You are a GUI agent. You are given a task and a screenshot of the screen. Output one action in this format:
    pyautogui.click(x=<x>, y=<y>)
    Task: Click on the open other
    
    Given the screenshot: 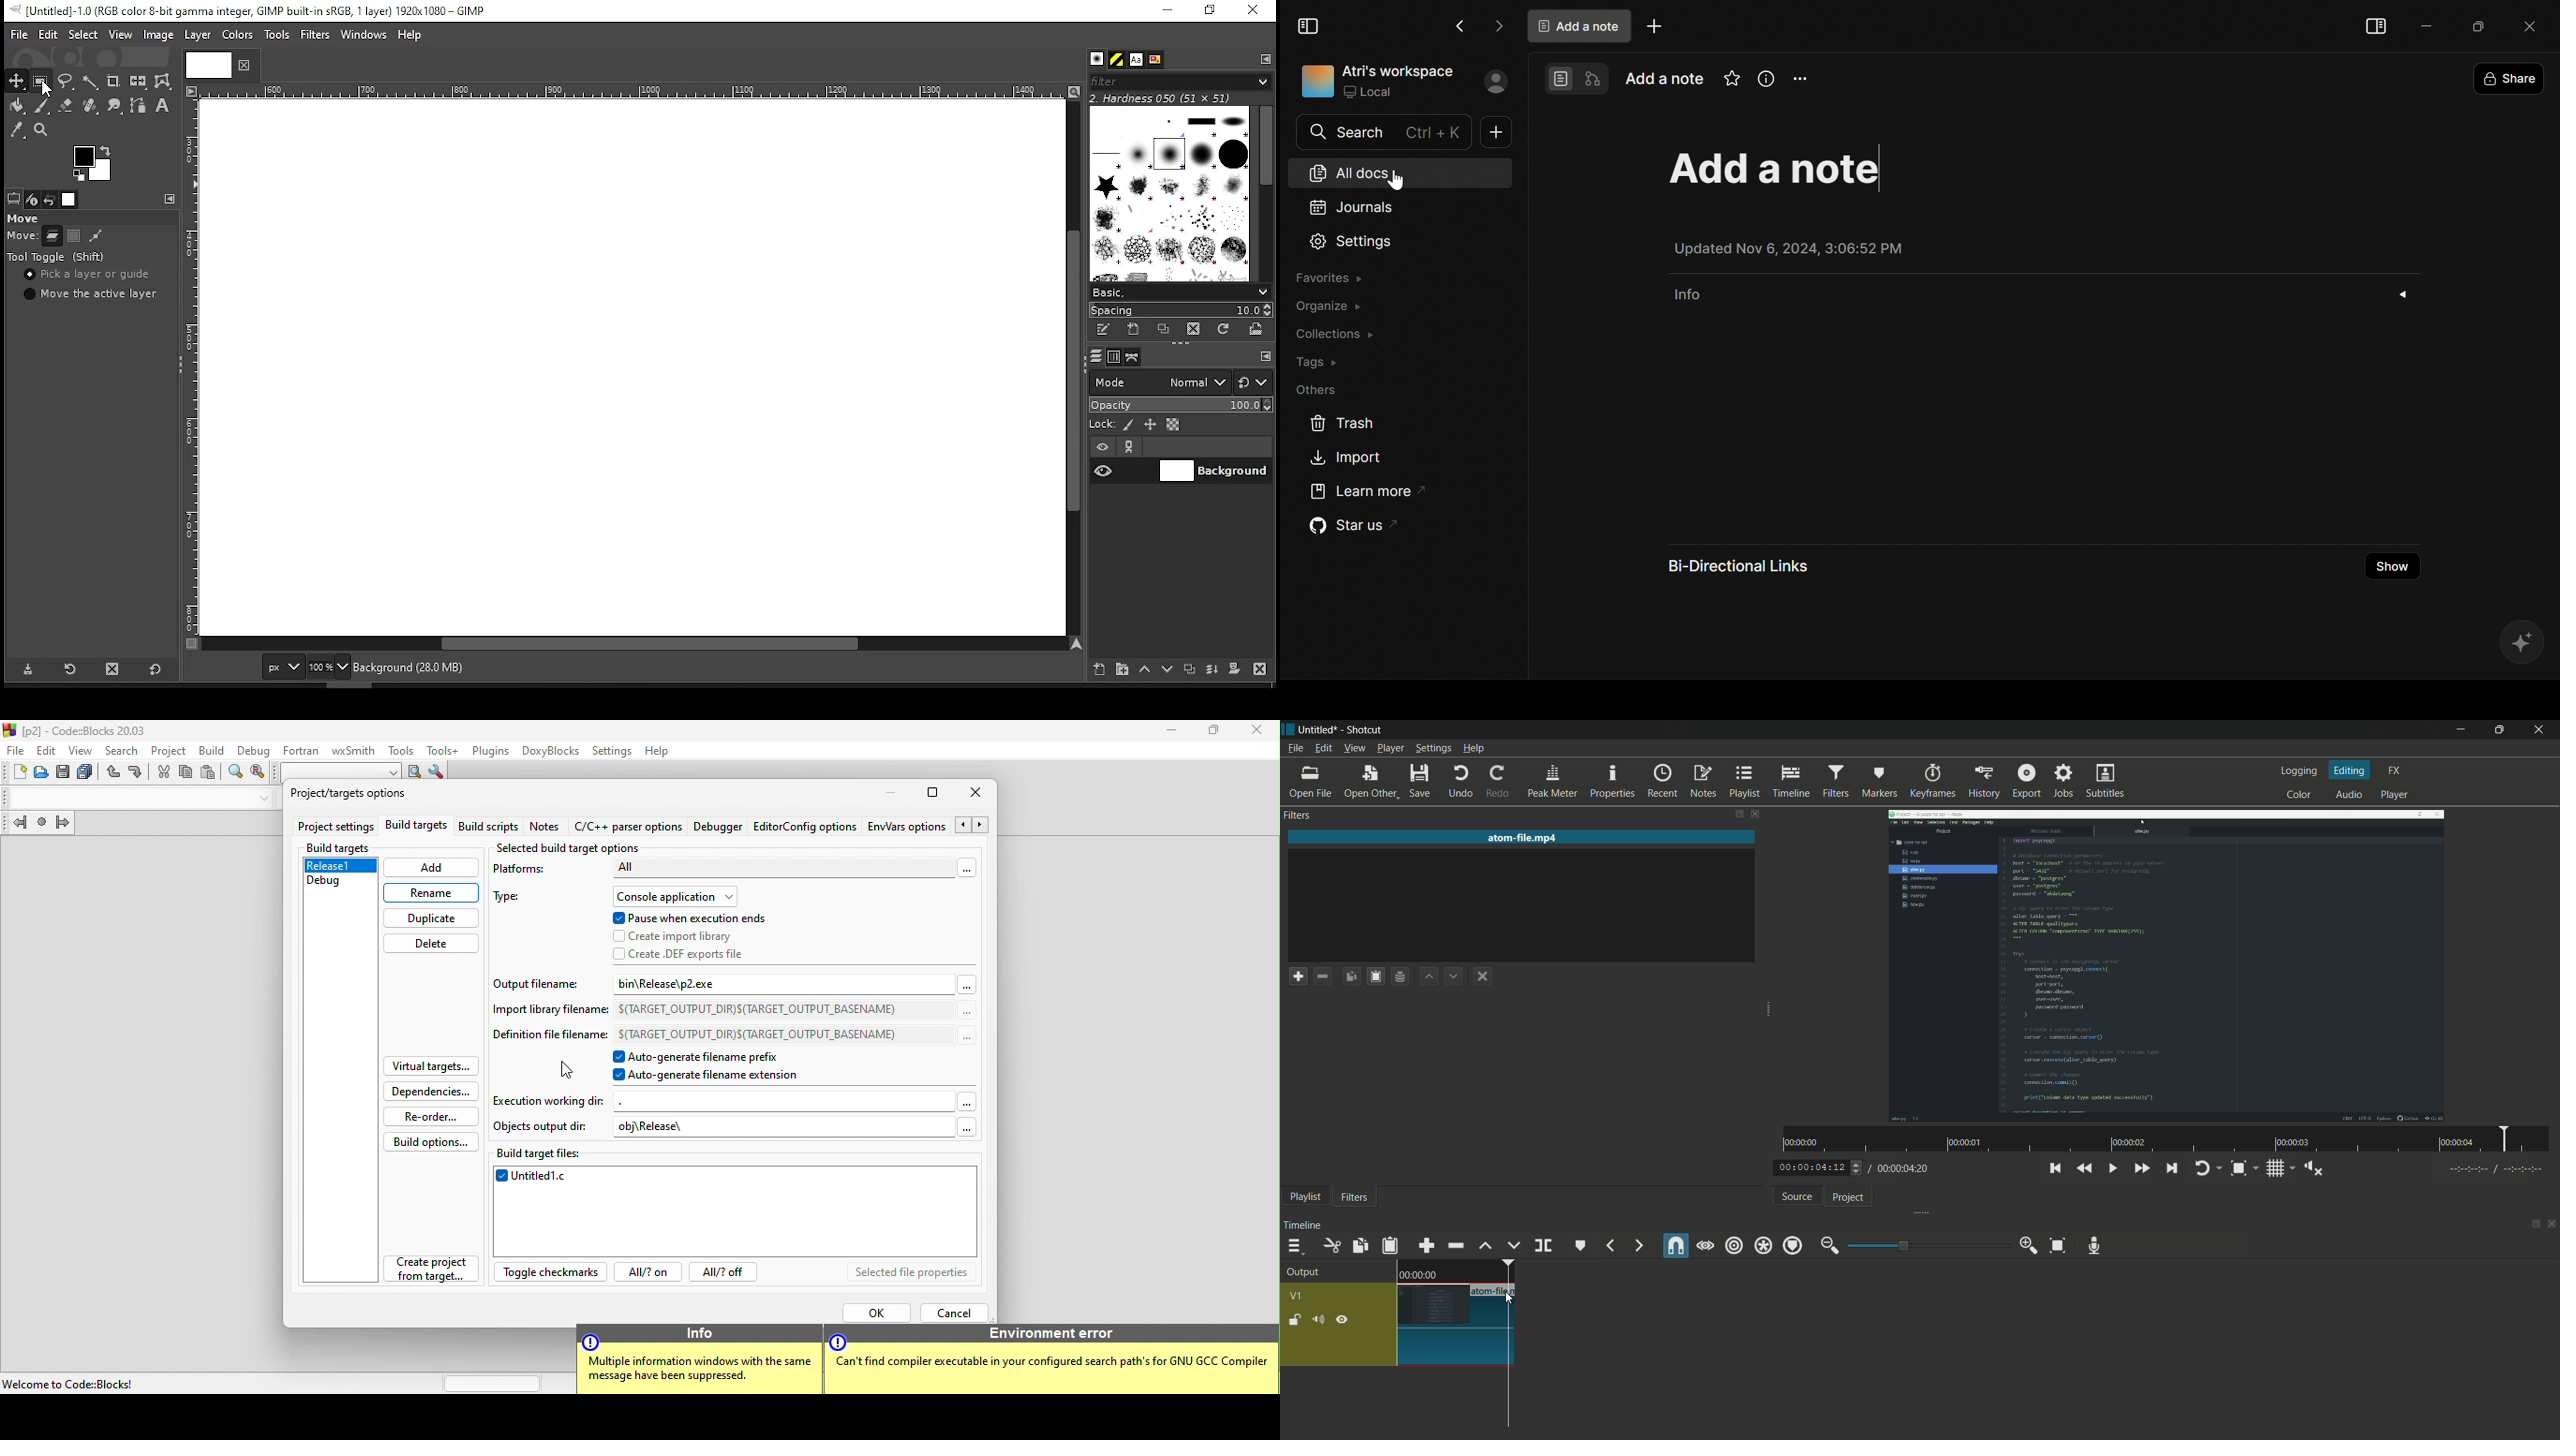 What is the action you would take?
    pyautogui.click(x=1367, y=781)
    